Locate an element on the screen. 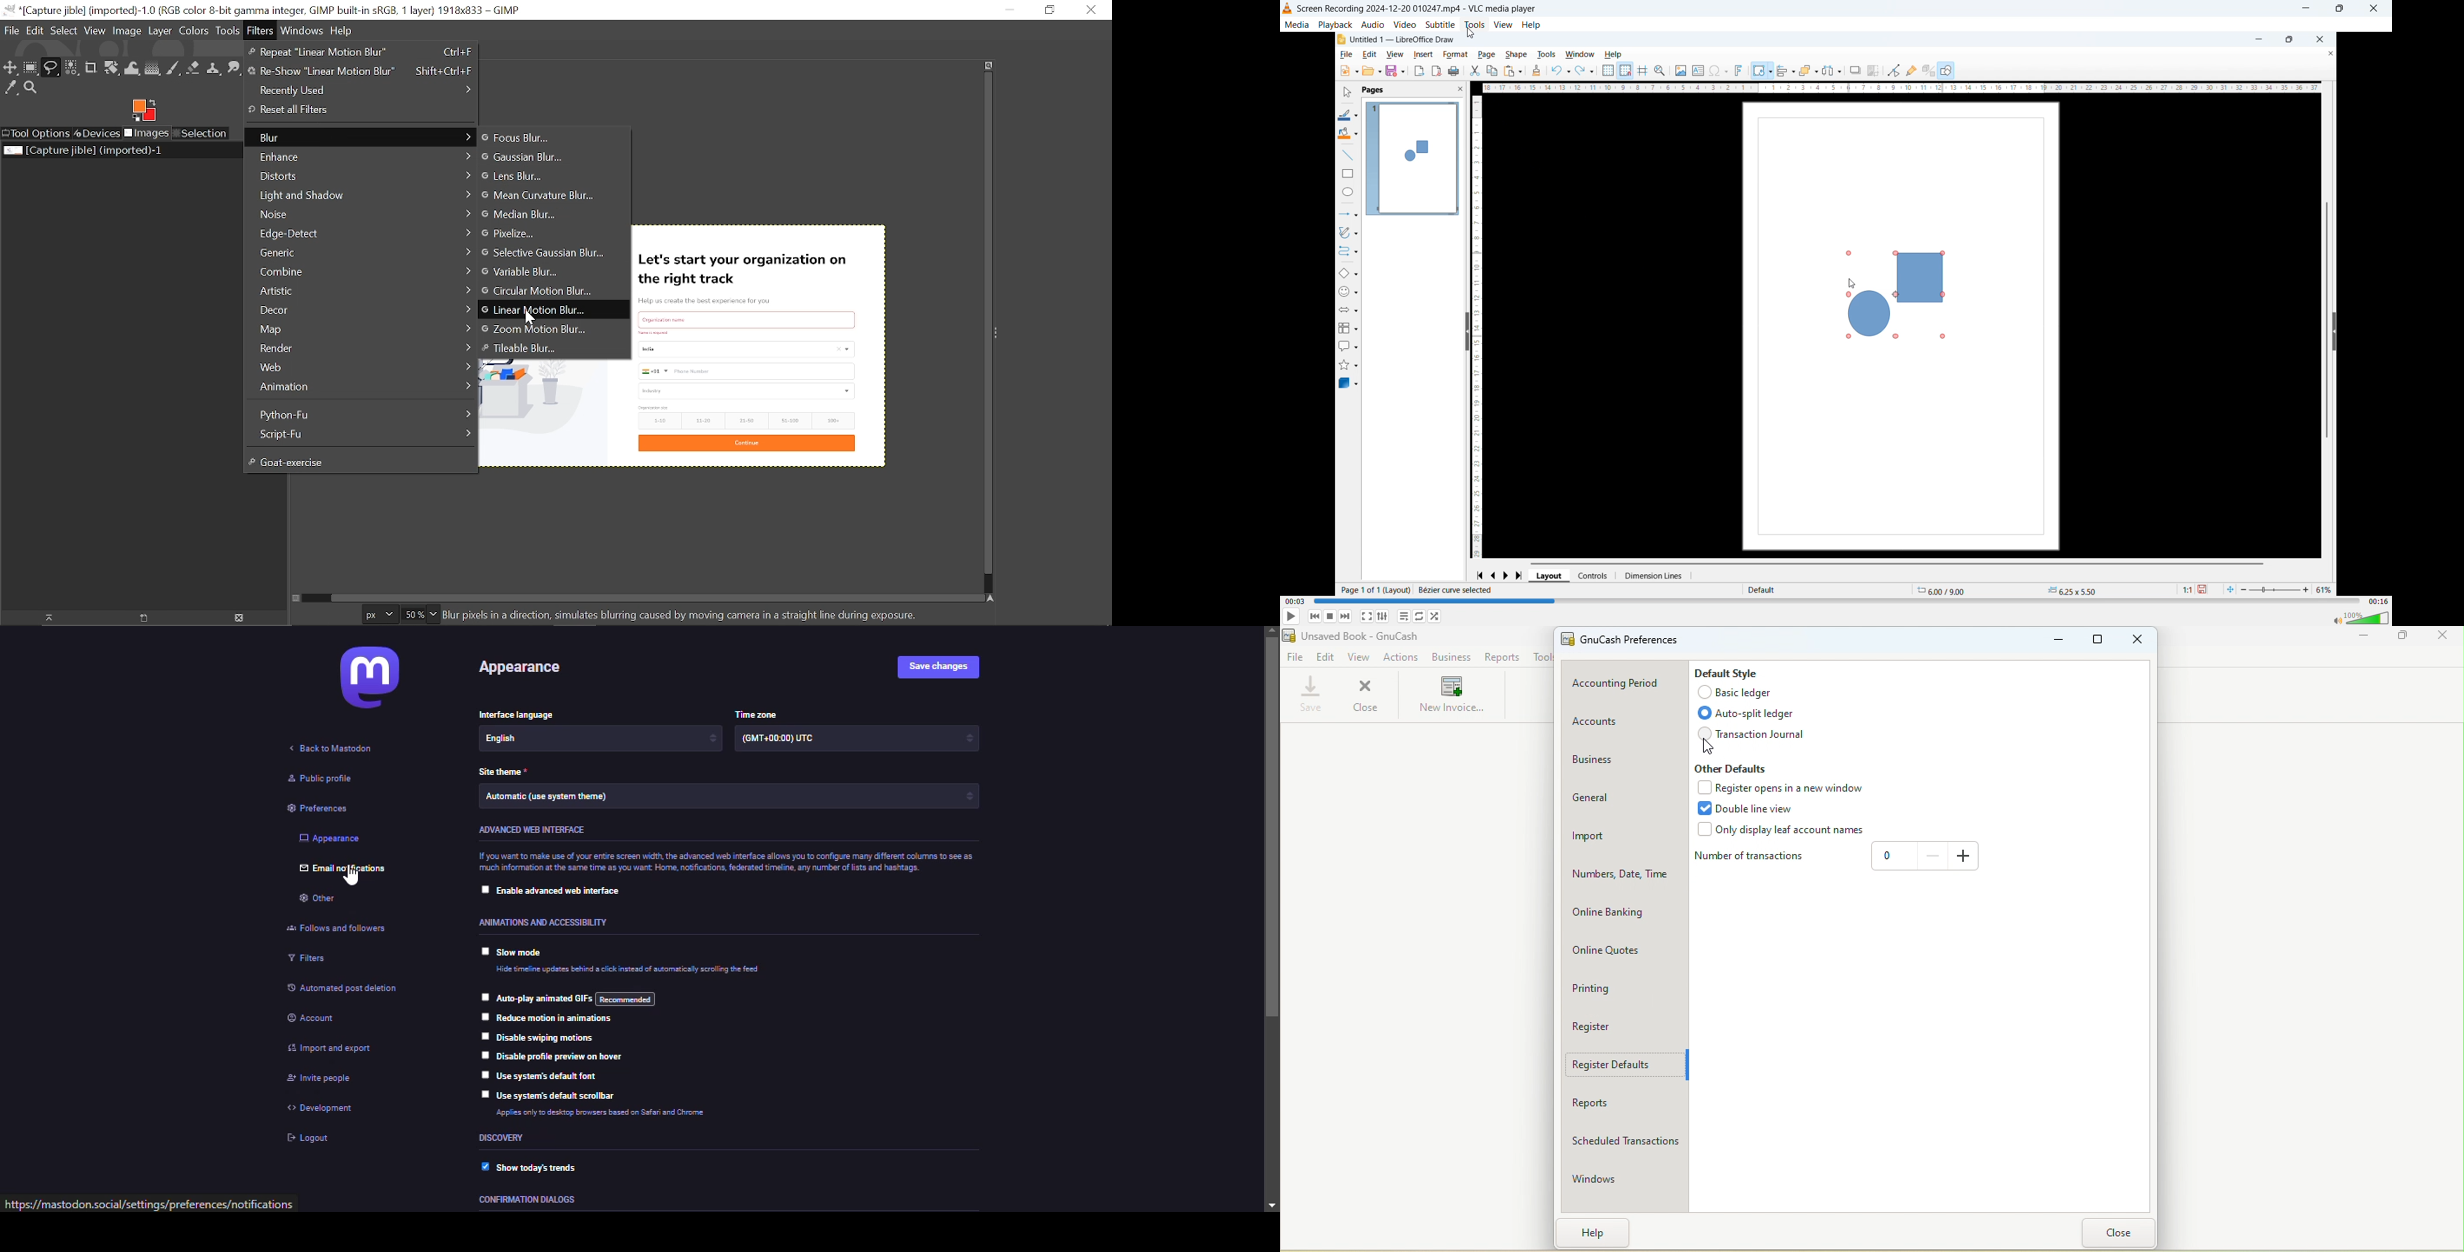 The height and width of the screenshot is (1260, 2464). account is located at coordinates (318, 1020).